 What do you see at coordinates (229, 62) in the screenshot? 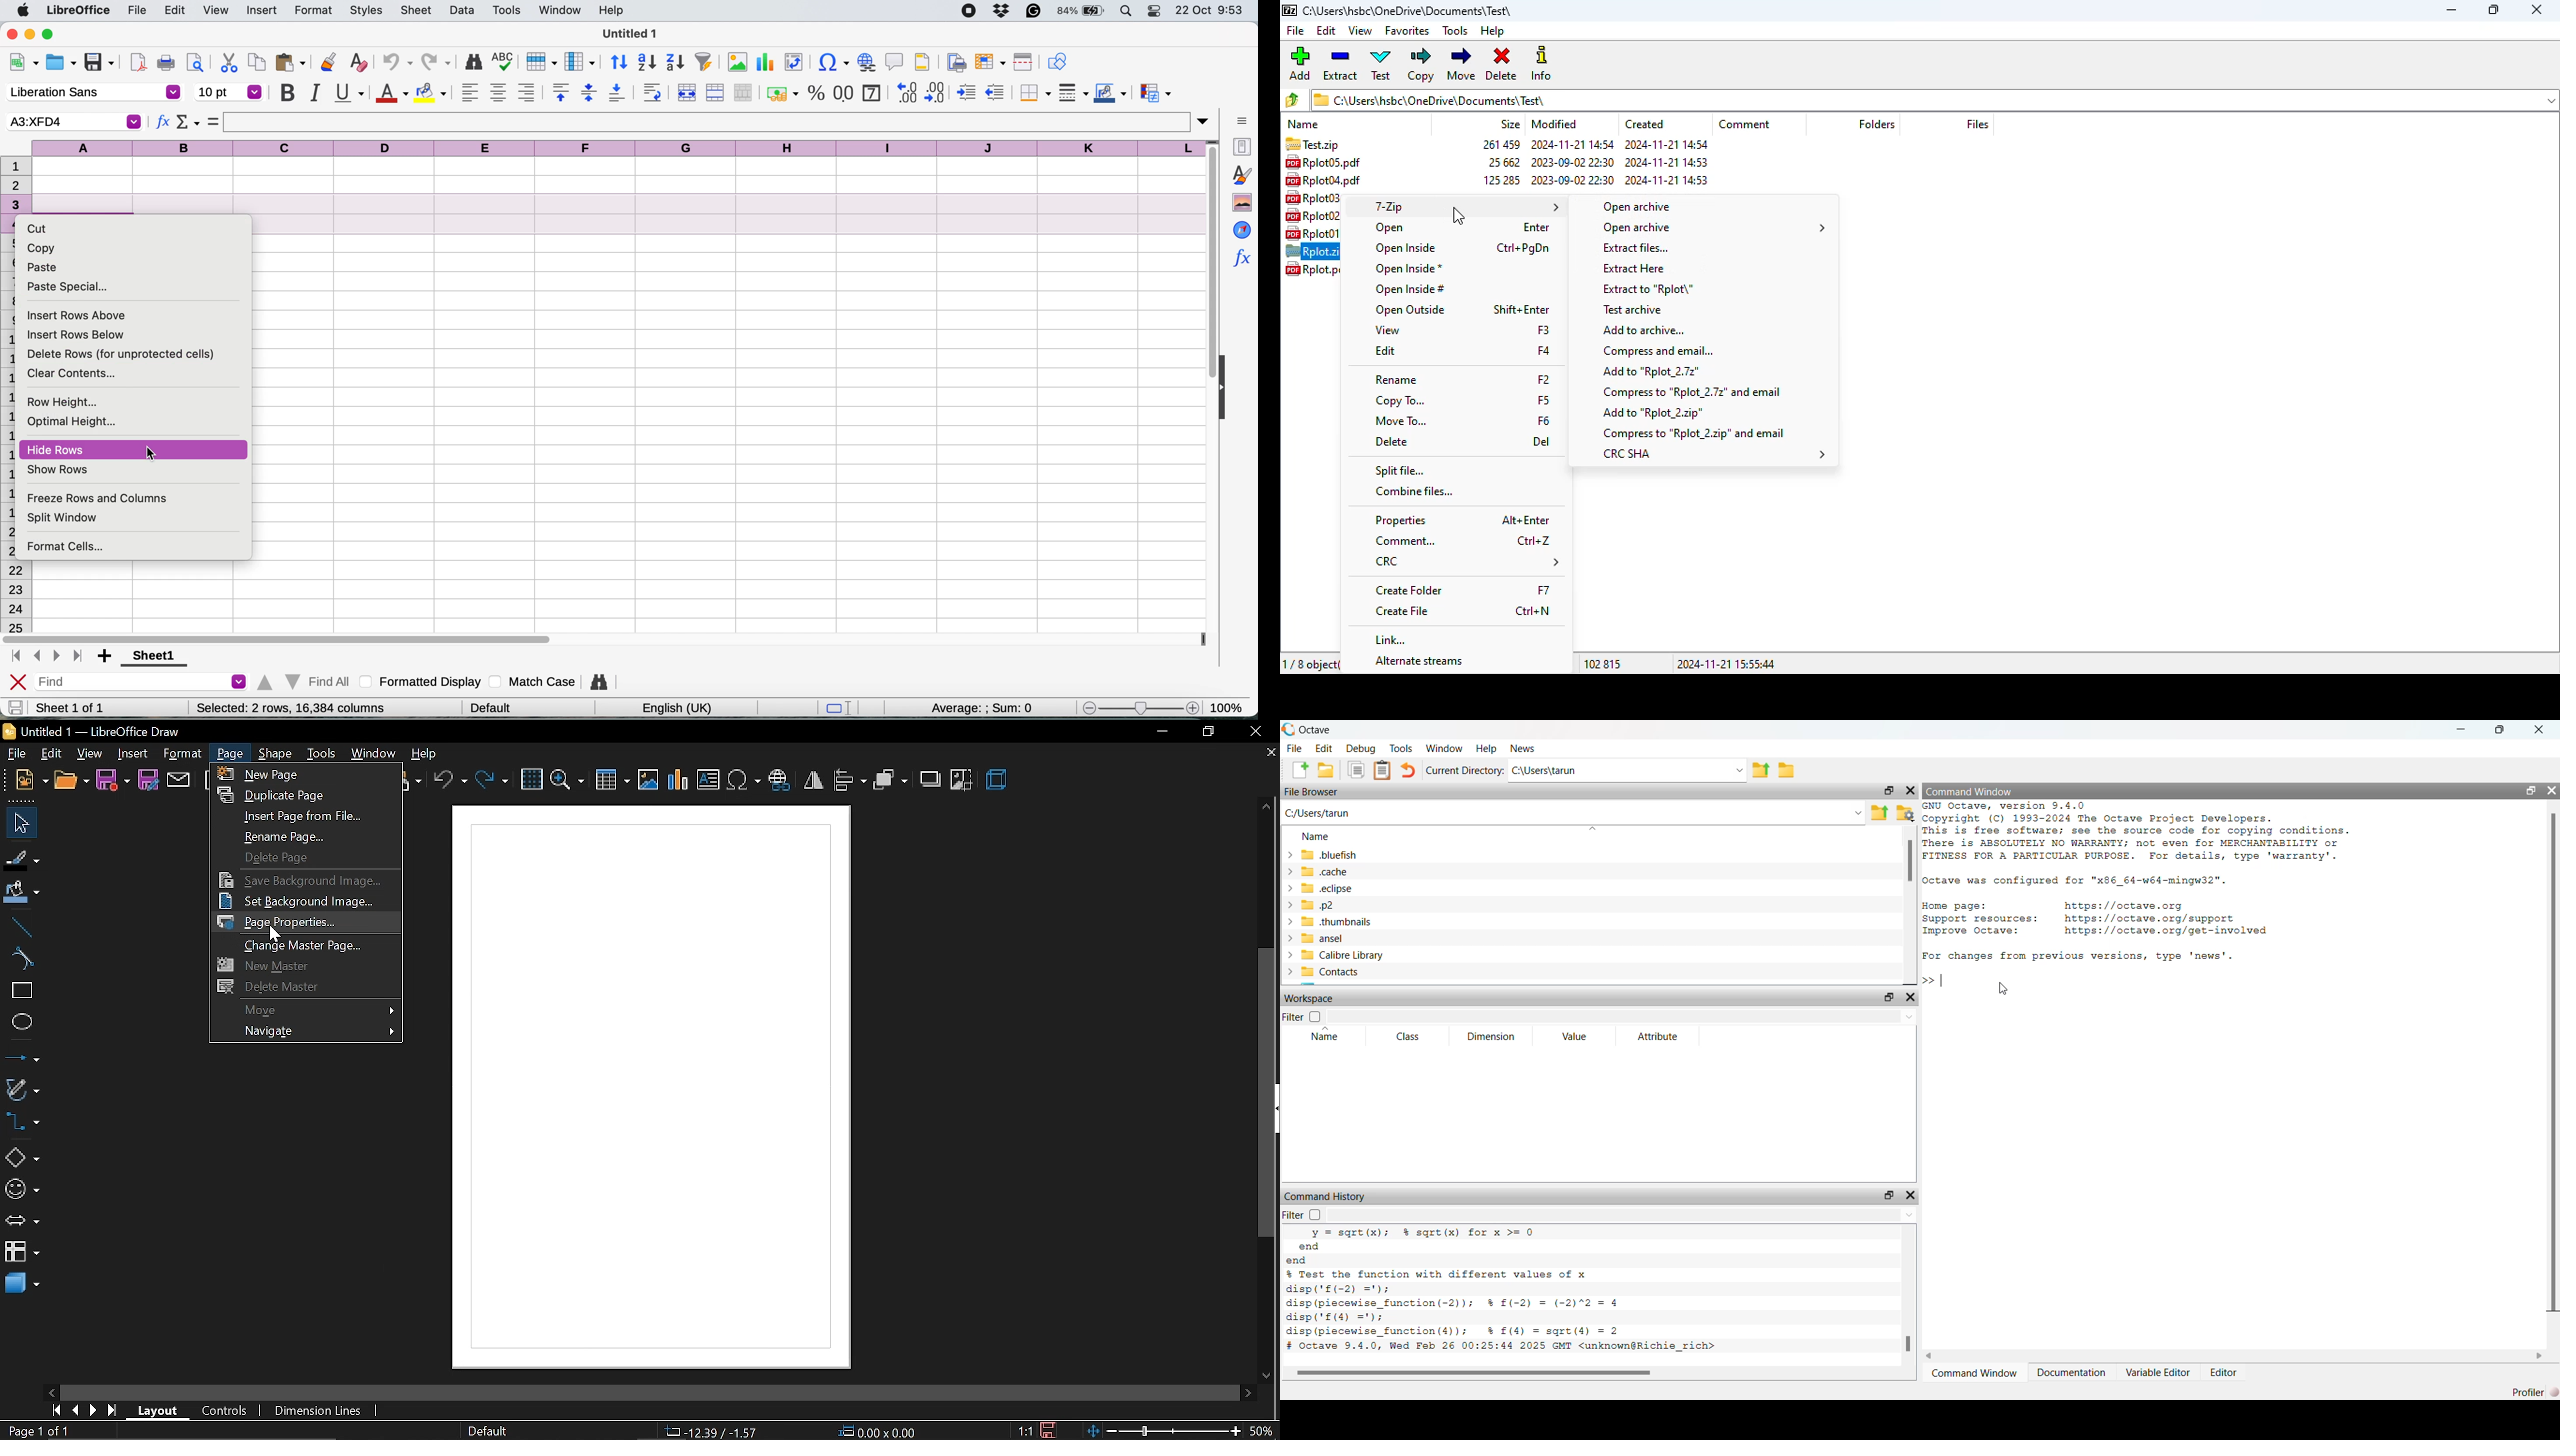
I see `cut` at bounding box center [229, 62].